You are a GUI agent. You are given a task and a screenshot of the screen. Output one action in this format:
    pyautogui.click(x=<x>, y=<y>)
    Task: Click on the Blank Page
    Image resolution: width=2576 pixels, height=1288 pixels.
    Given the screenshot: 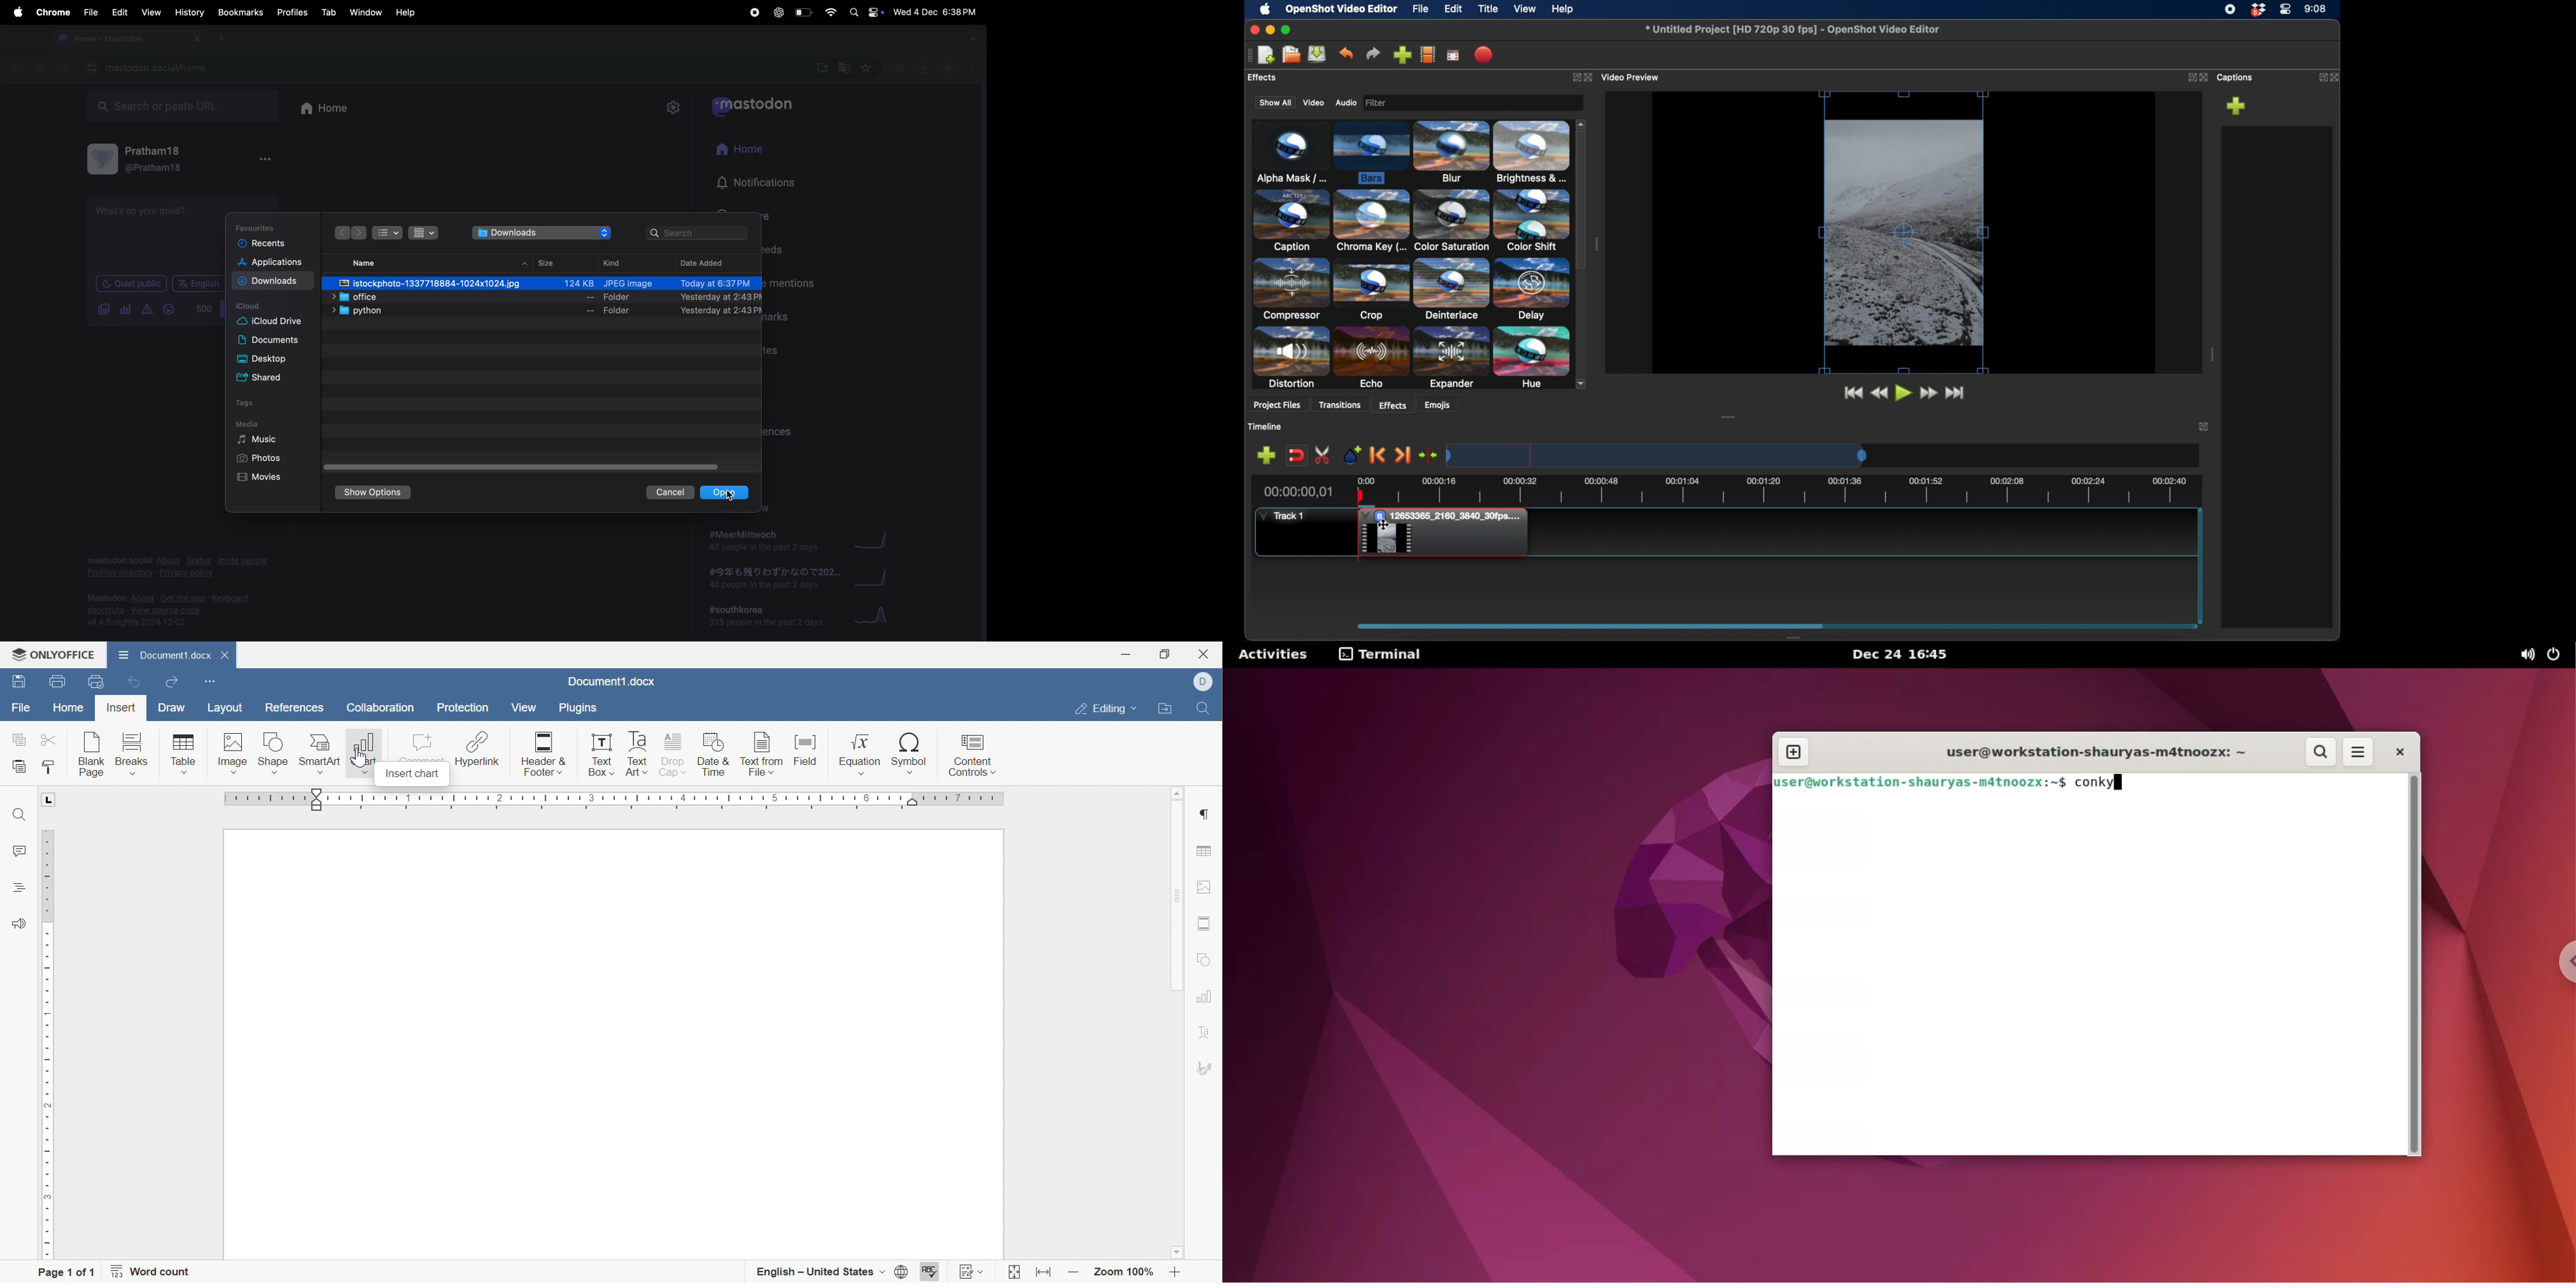 What is the action you would take?
    pyautogui.click(x=92, y=752)
    